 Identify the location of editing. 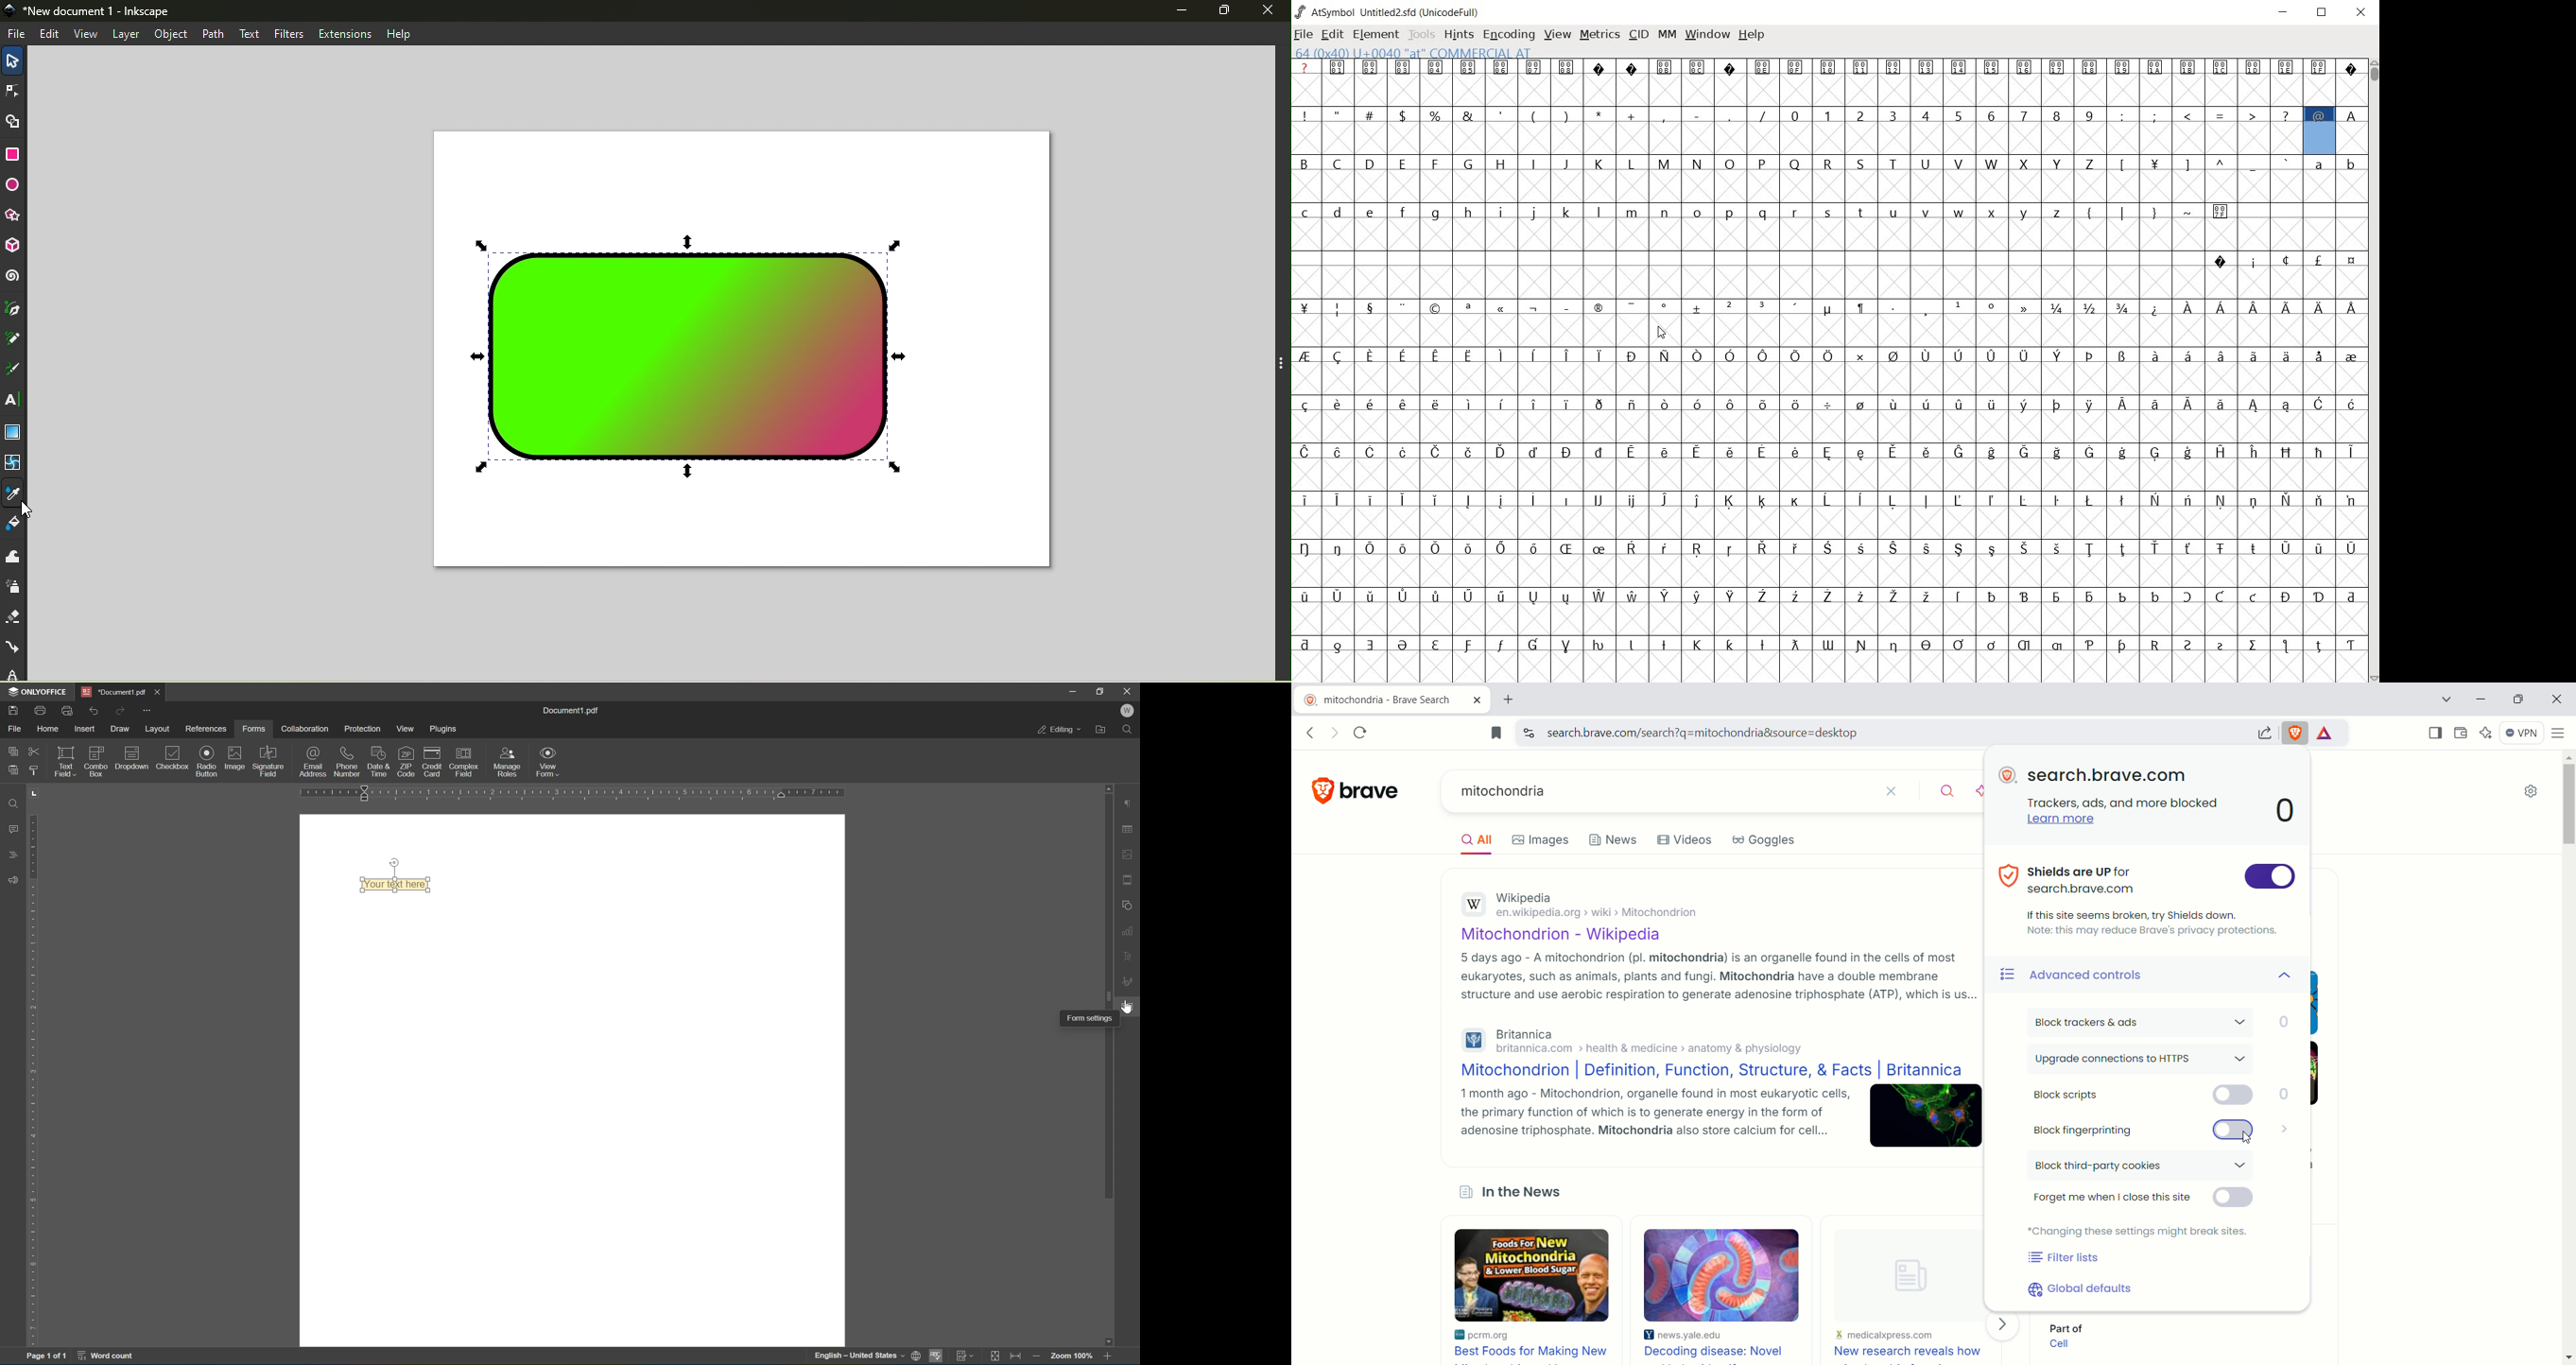
(1059, 728).